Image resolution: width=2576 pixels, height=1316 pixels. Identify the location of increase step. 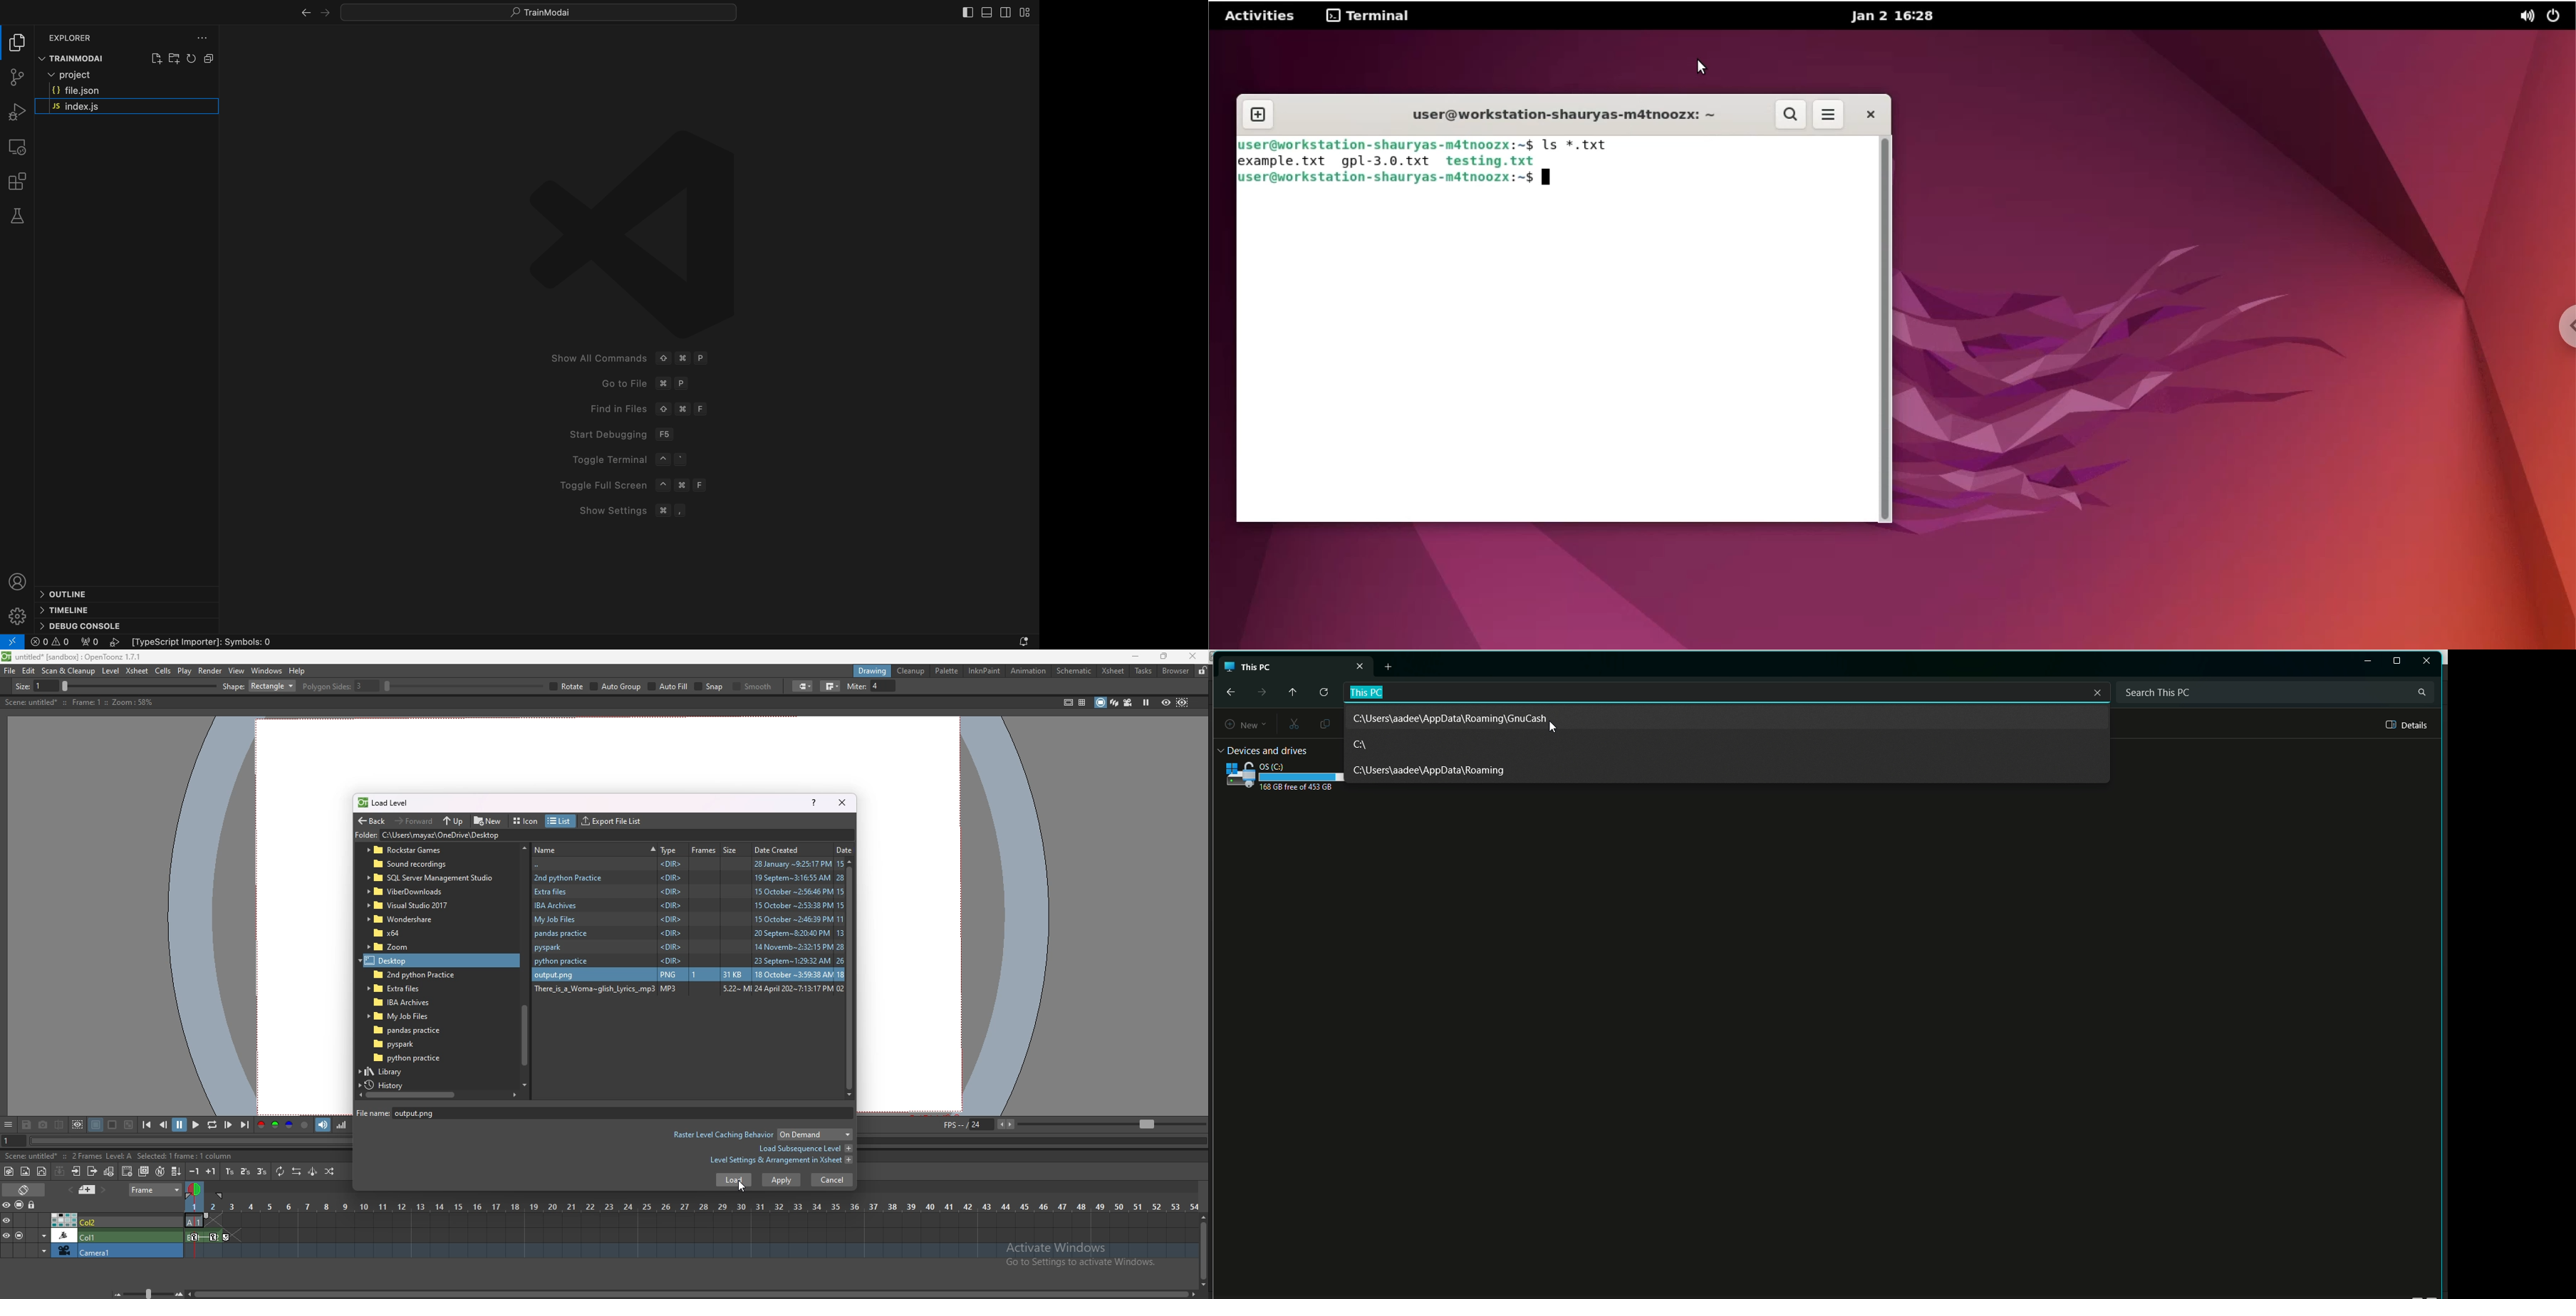
(211, 1171).